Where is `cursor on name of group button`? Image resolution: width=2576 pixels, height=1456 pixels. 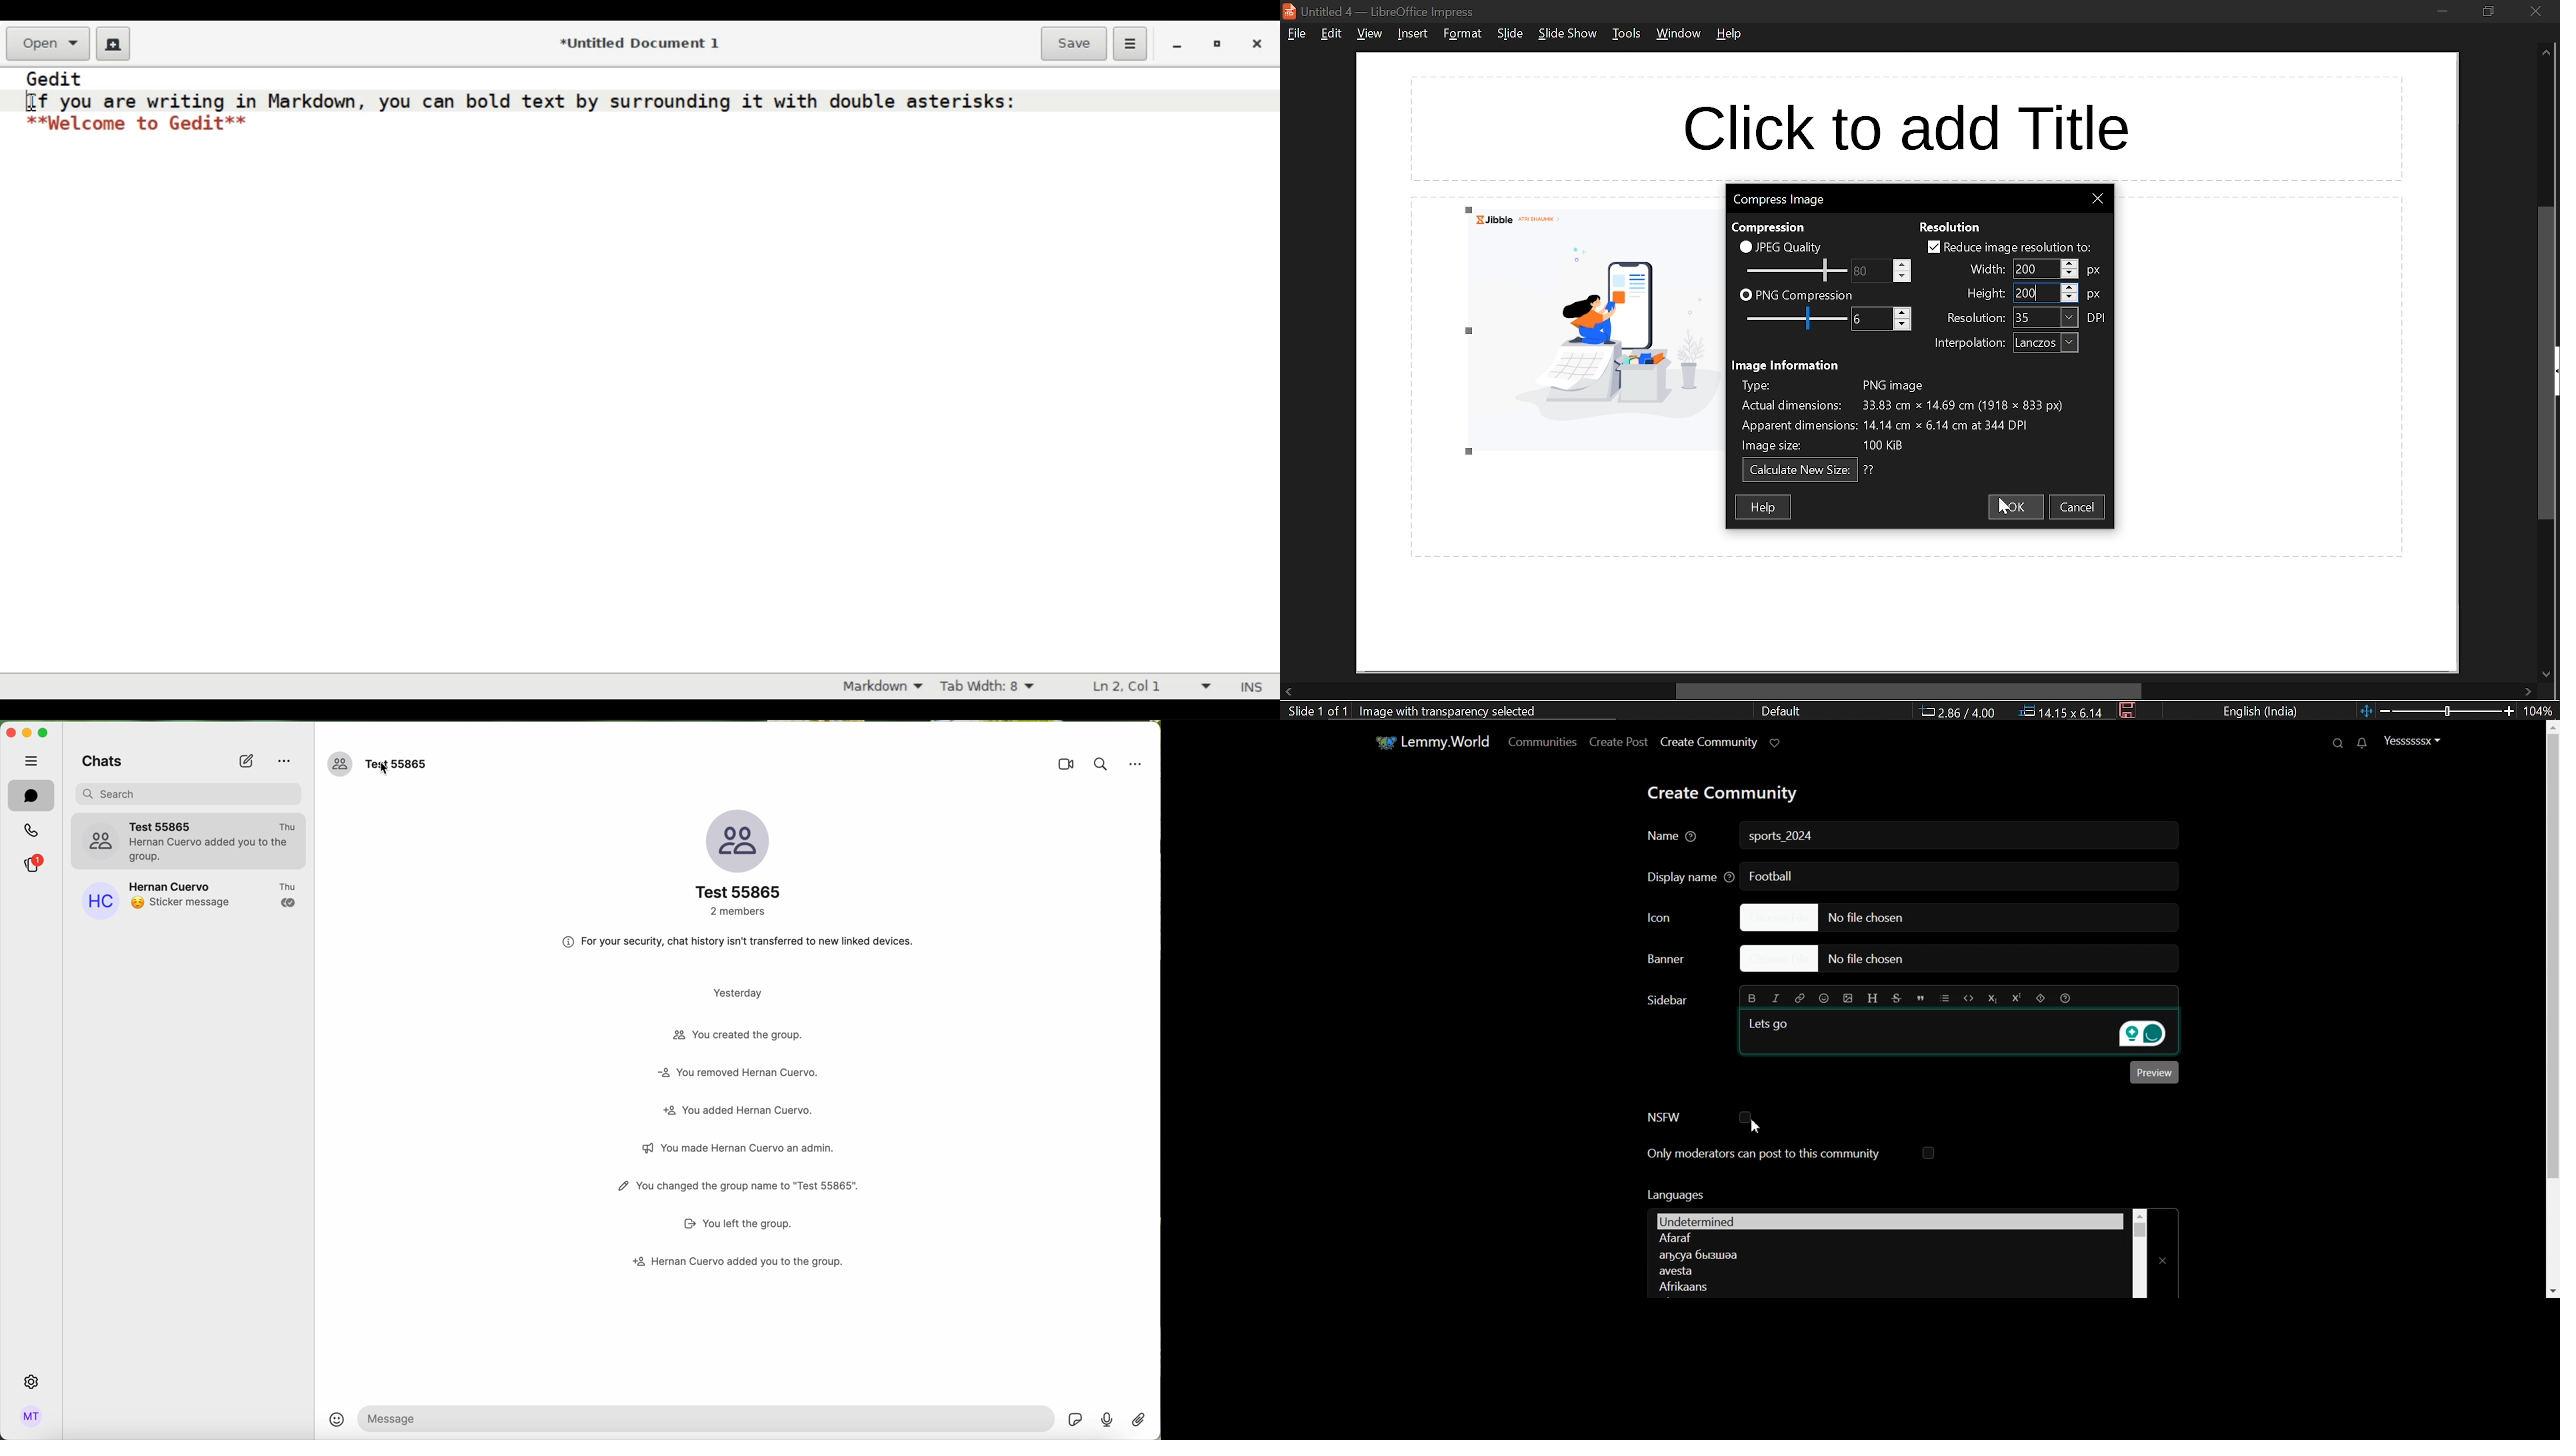 cursor on name of group button is located at coordinates (379, 765).